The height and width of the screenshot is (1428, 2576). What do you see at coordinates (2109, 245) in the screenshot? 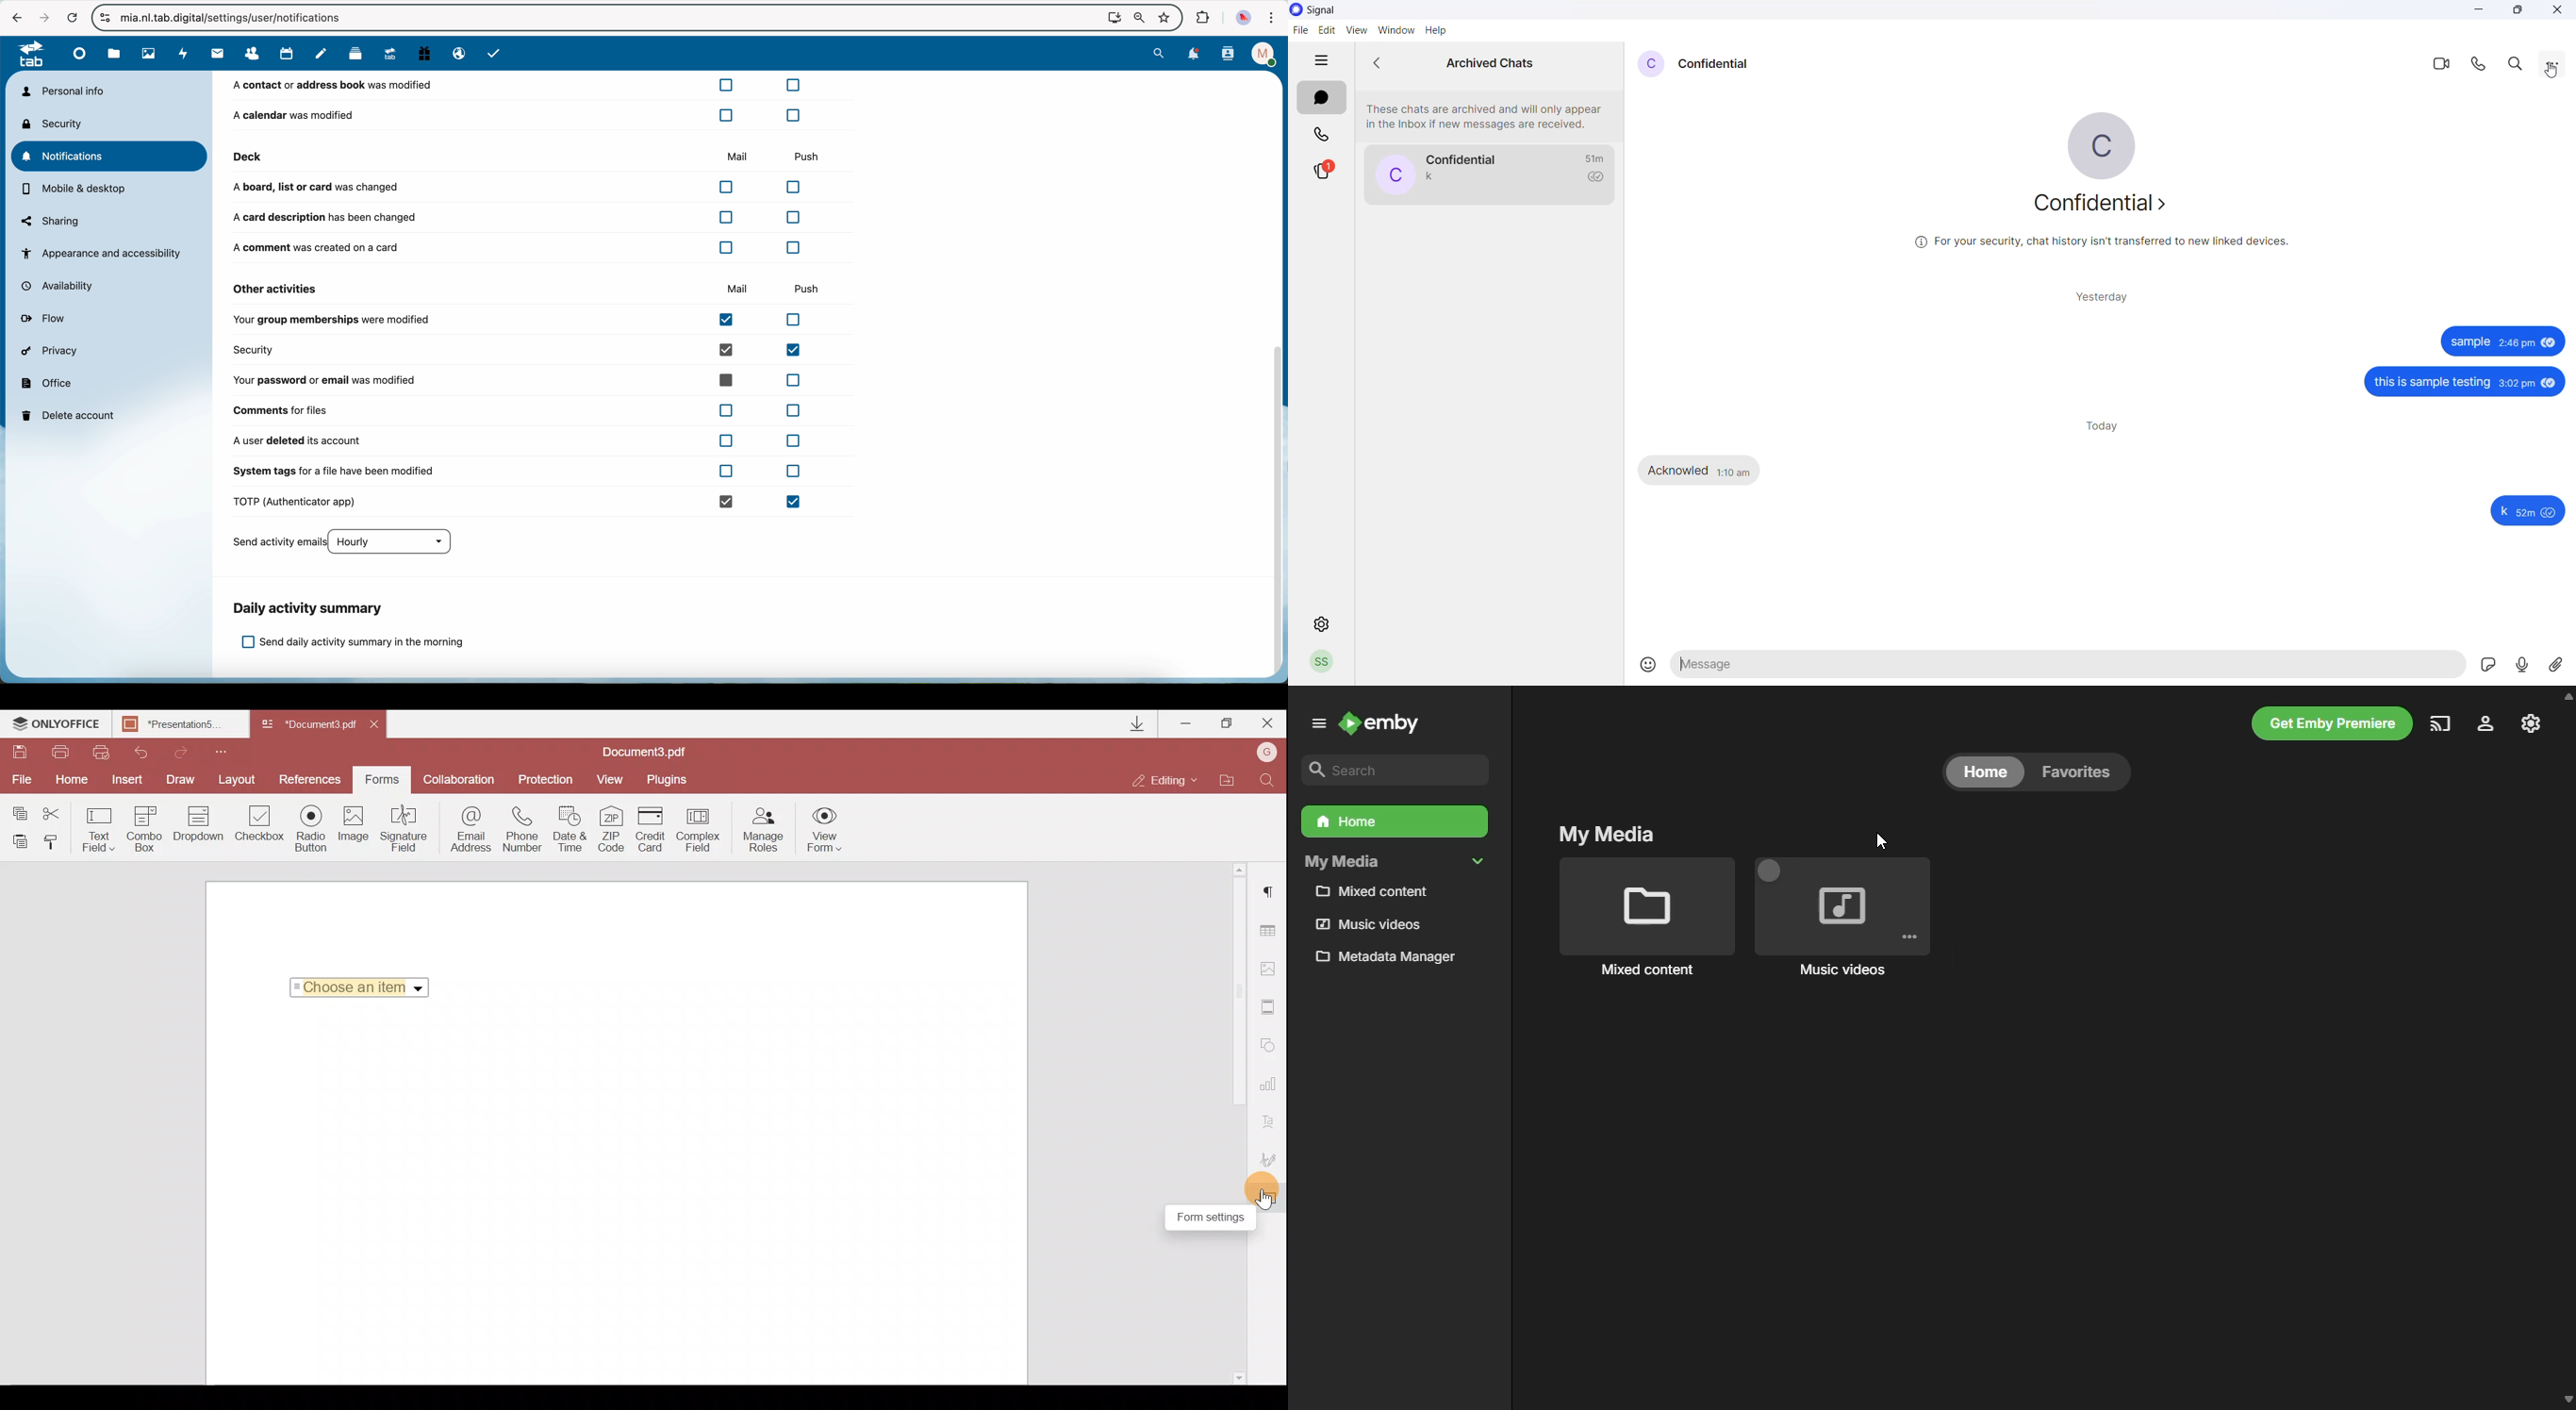
I see `security related text` at bounding box center [2109, 245].